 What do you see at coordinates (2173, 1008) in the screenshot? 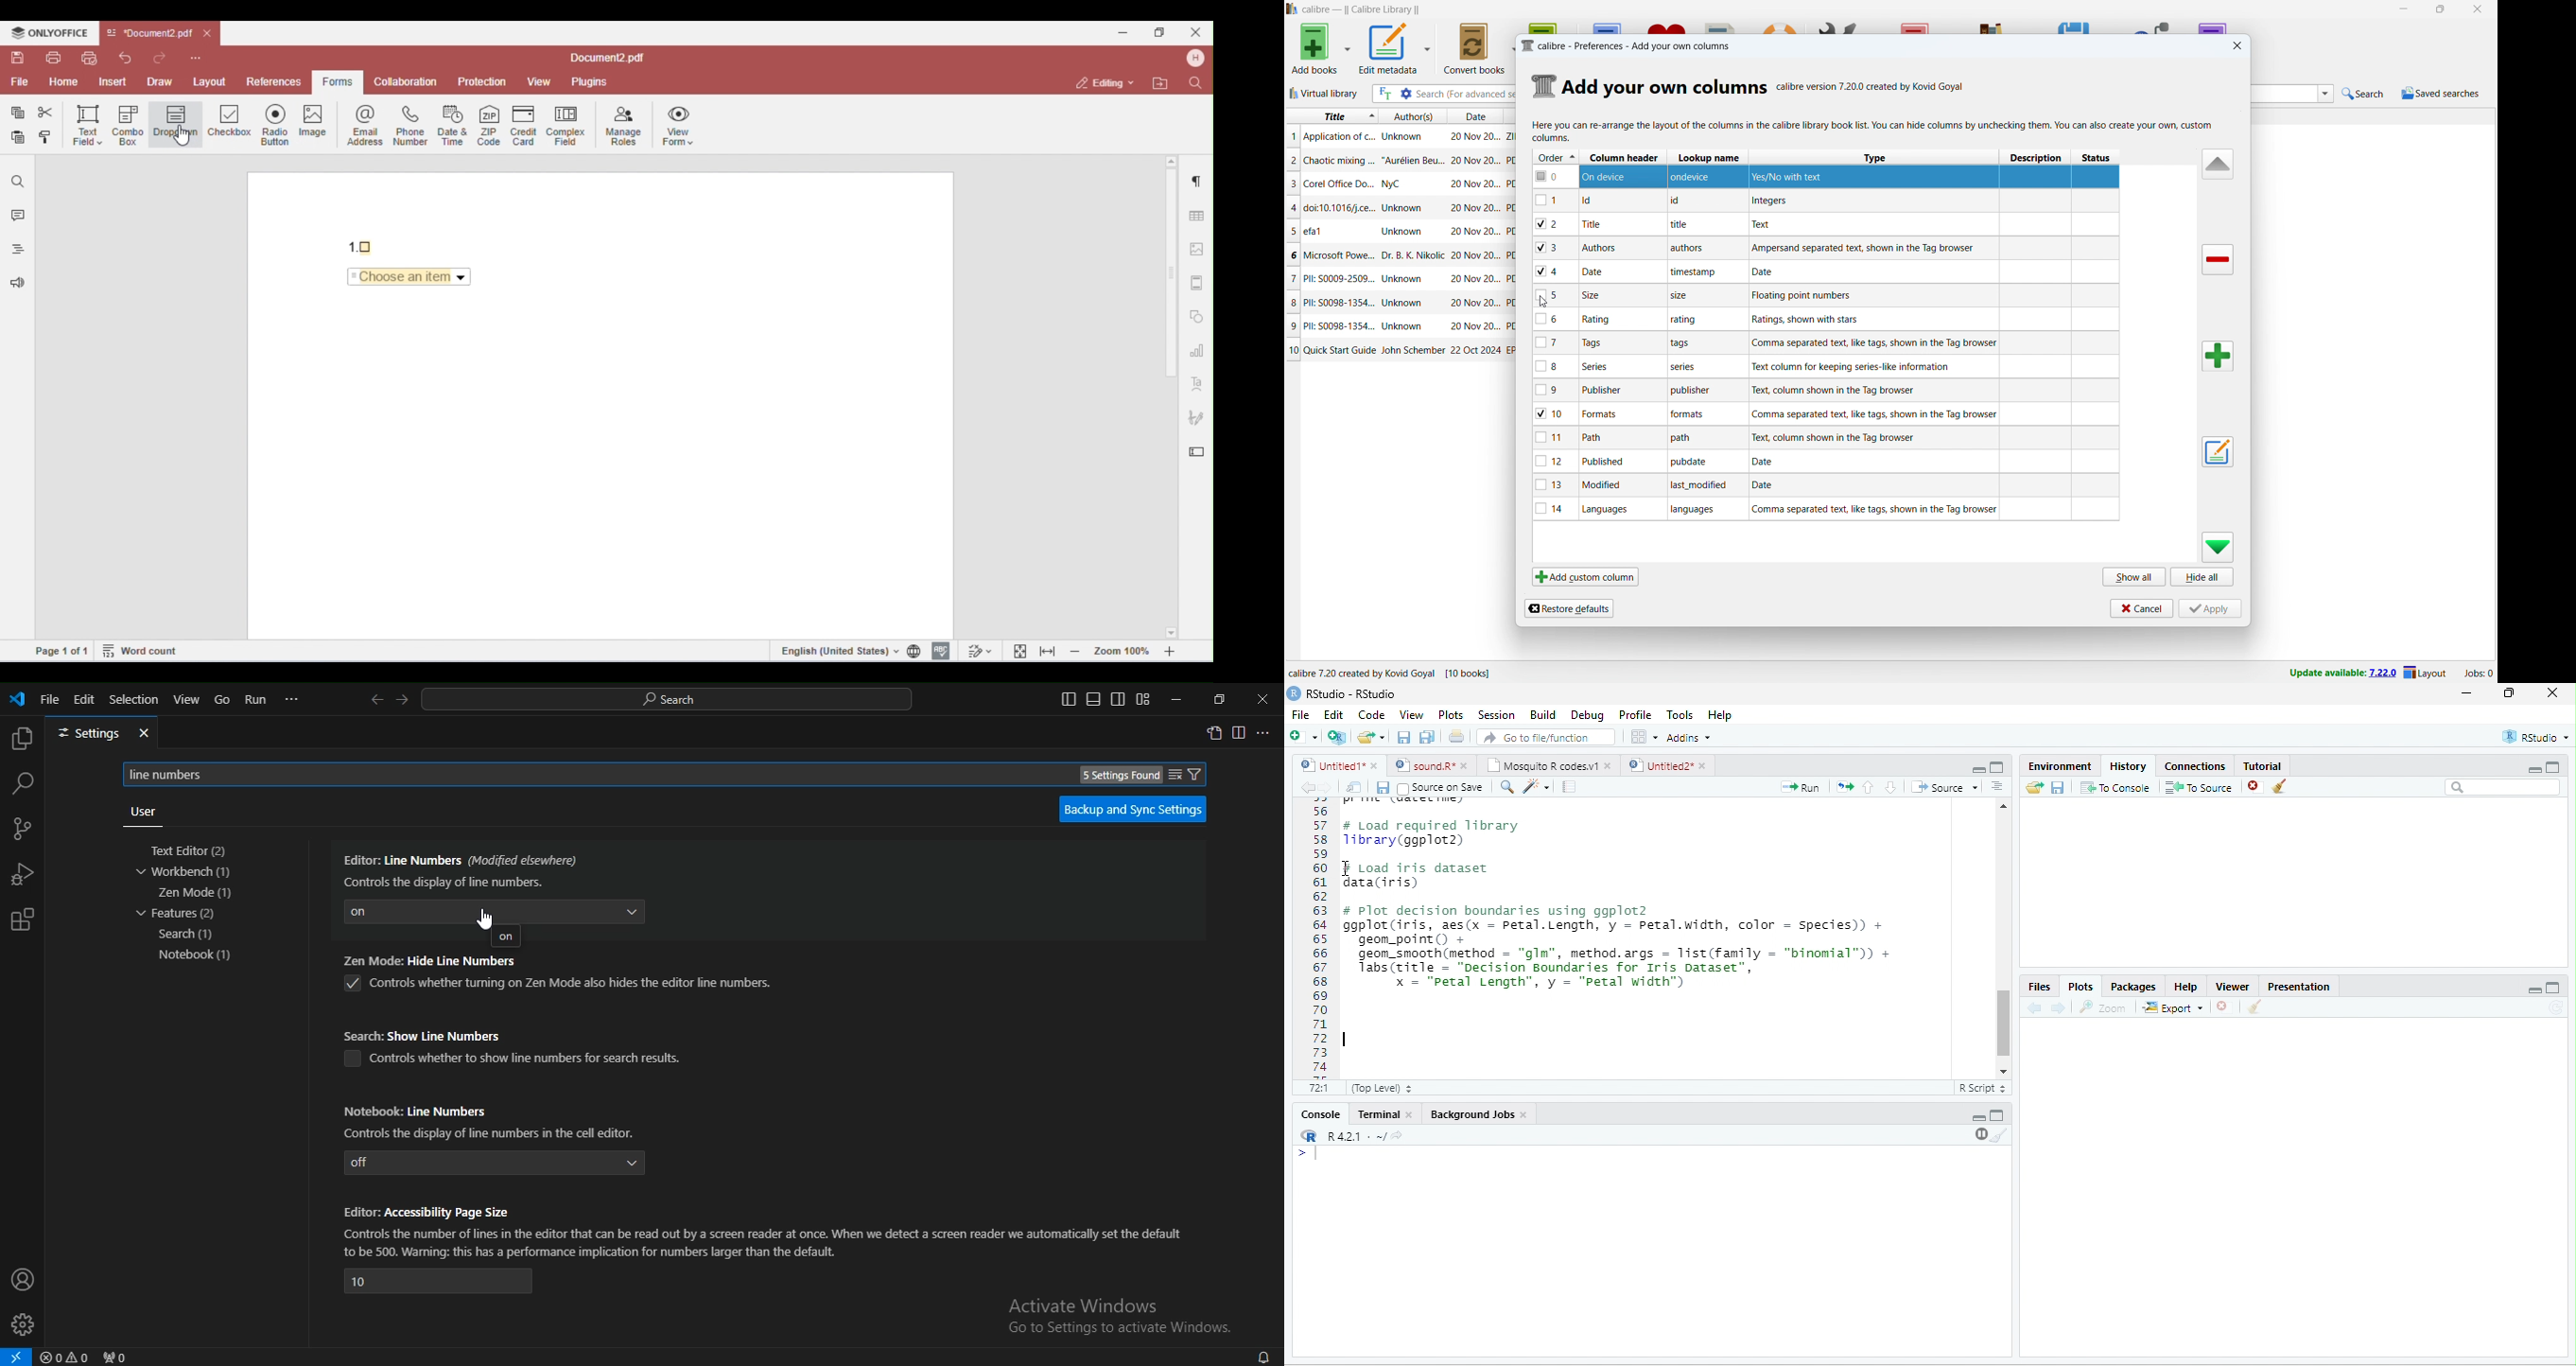
I see `Export` at bounding box center [2173, 1008].